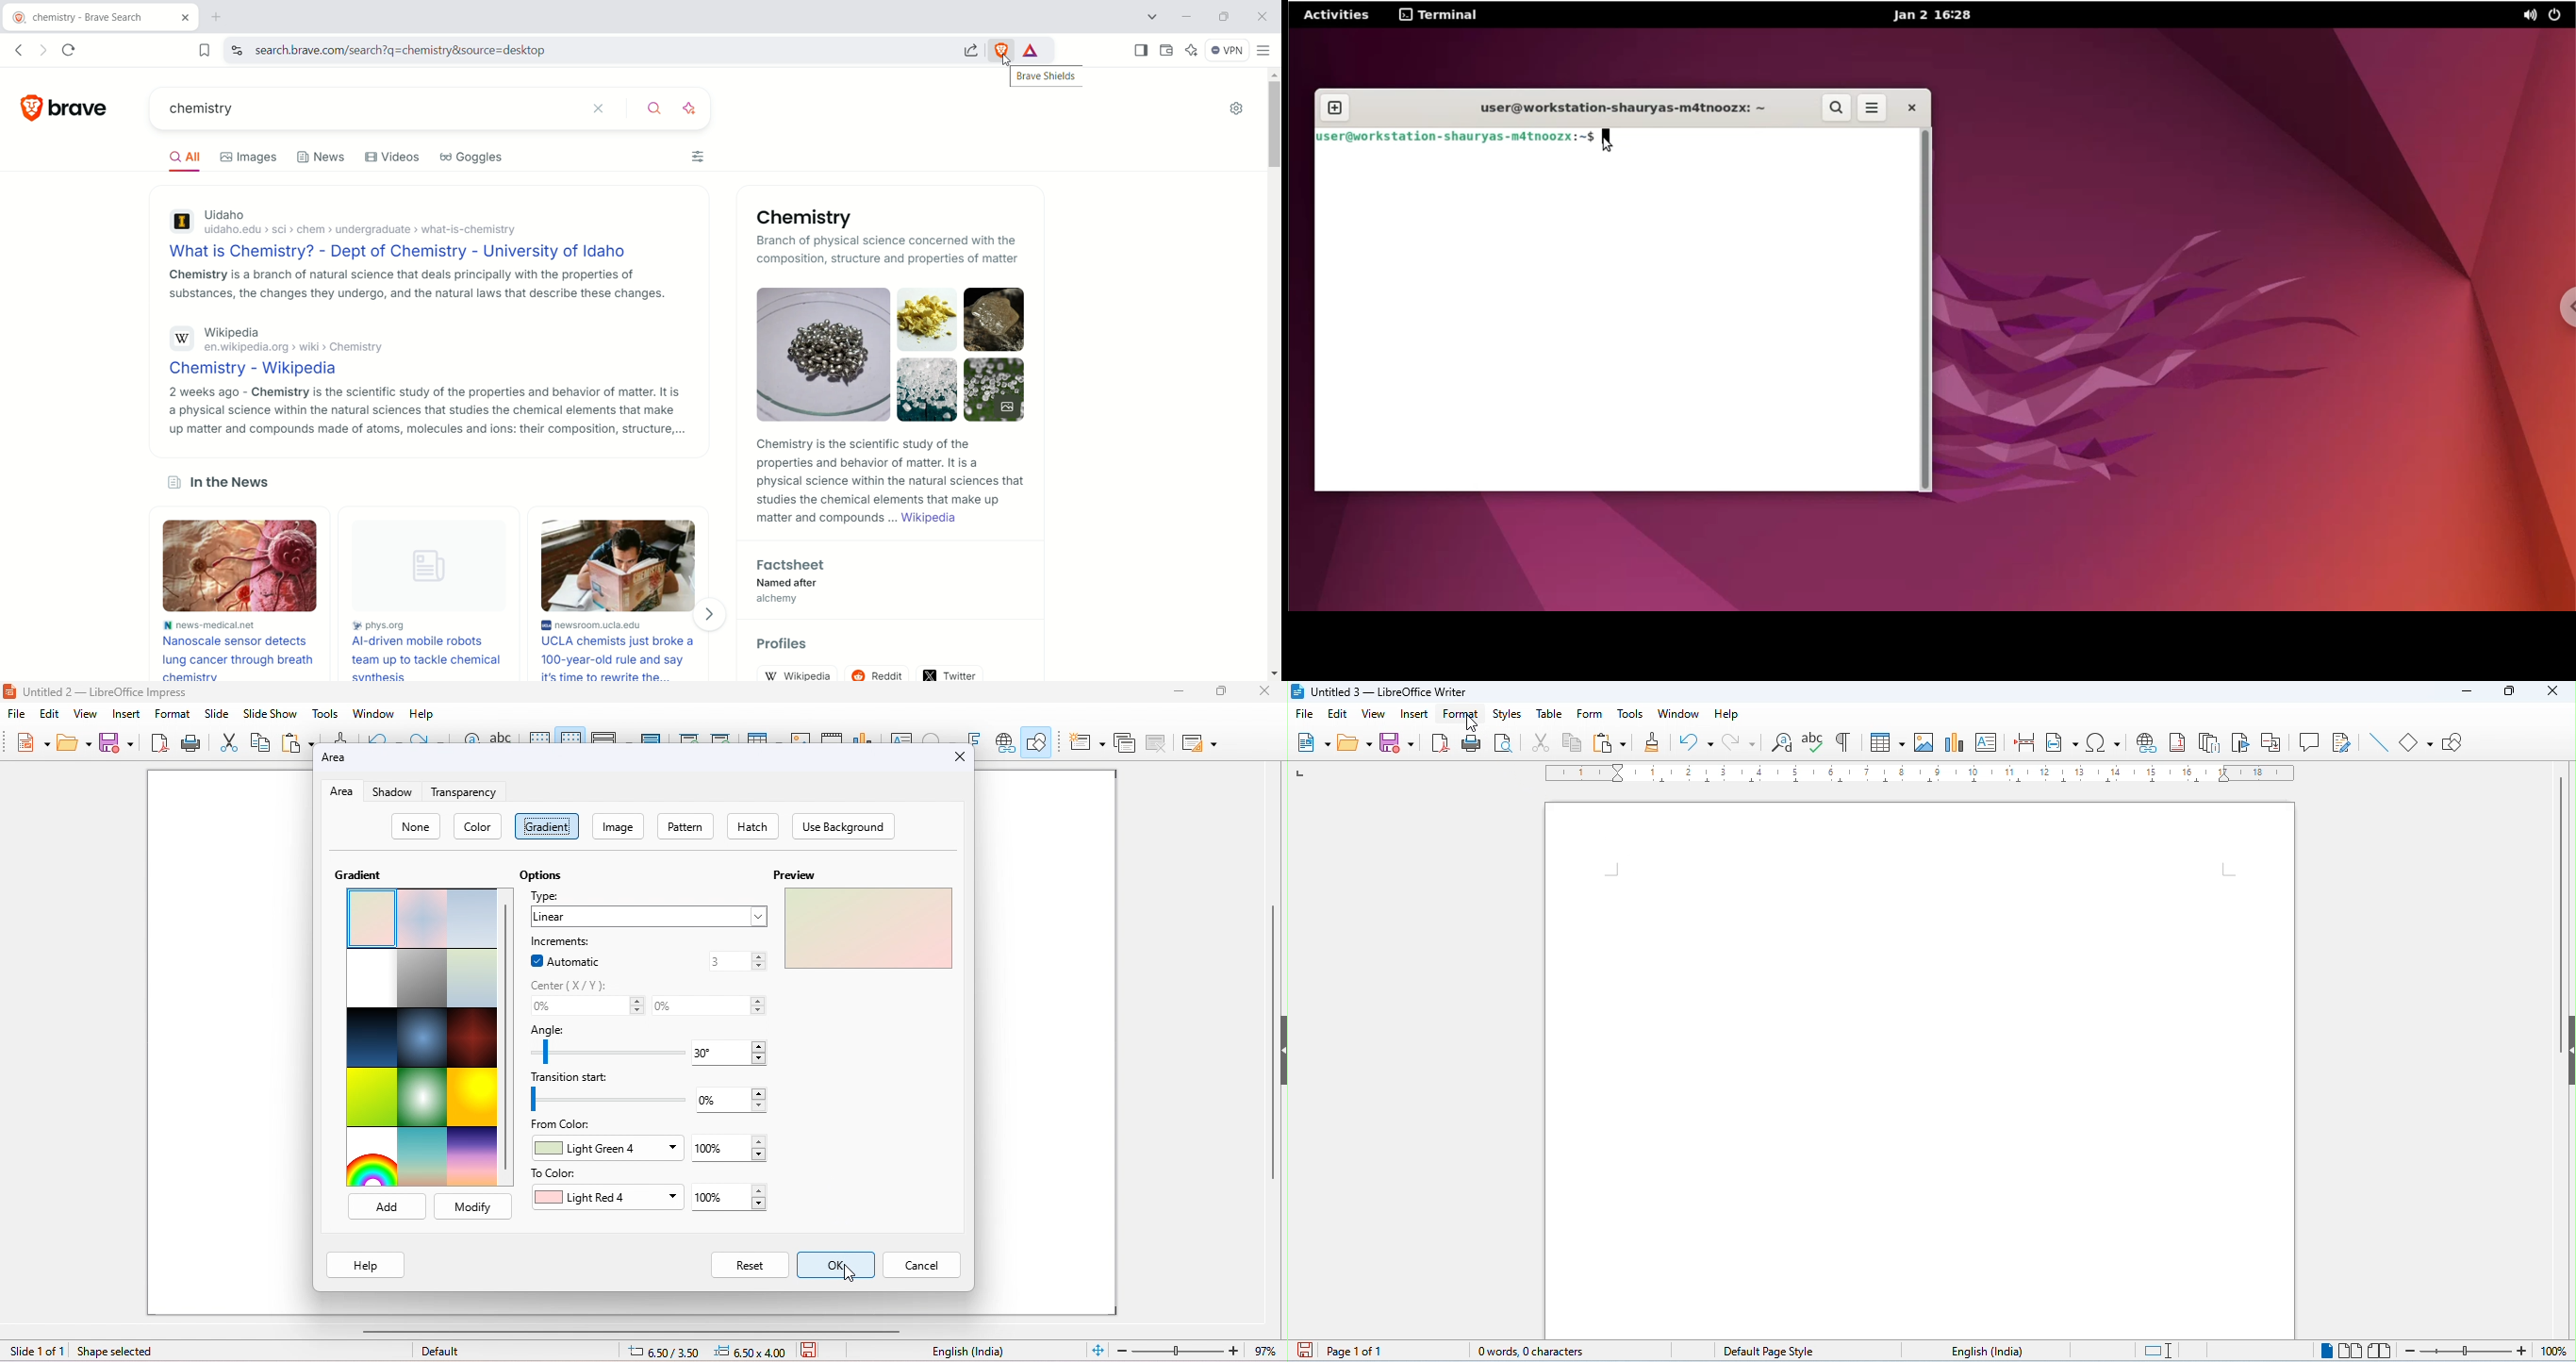  What do you see at coordinates (655, 110) in the screenshot?
I see `search` at bounding box center [655, 110].